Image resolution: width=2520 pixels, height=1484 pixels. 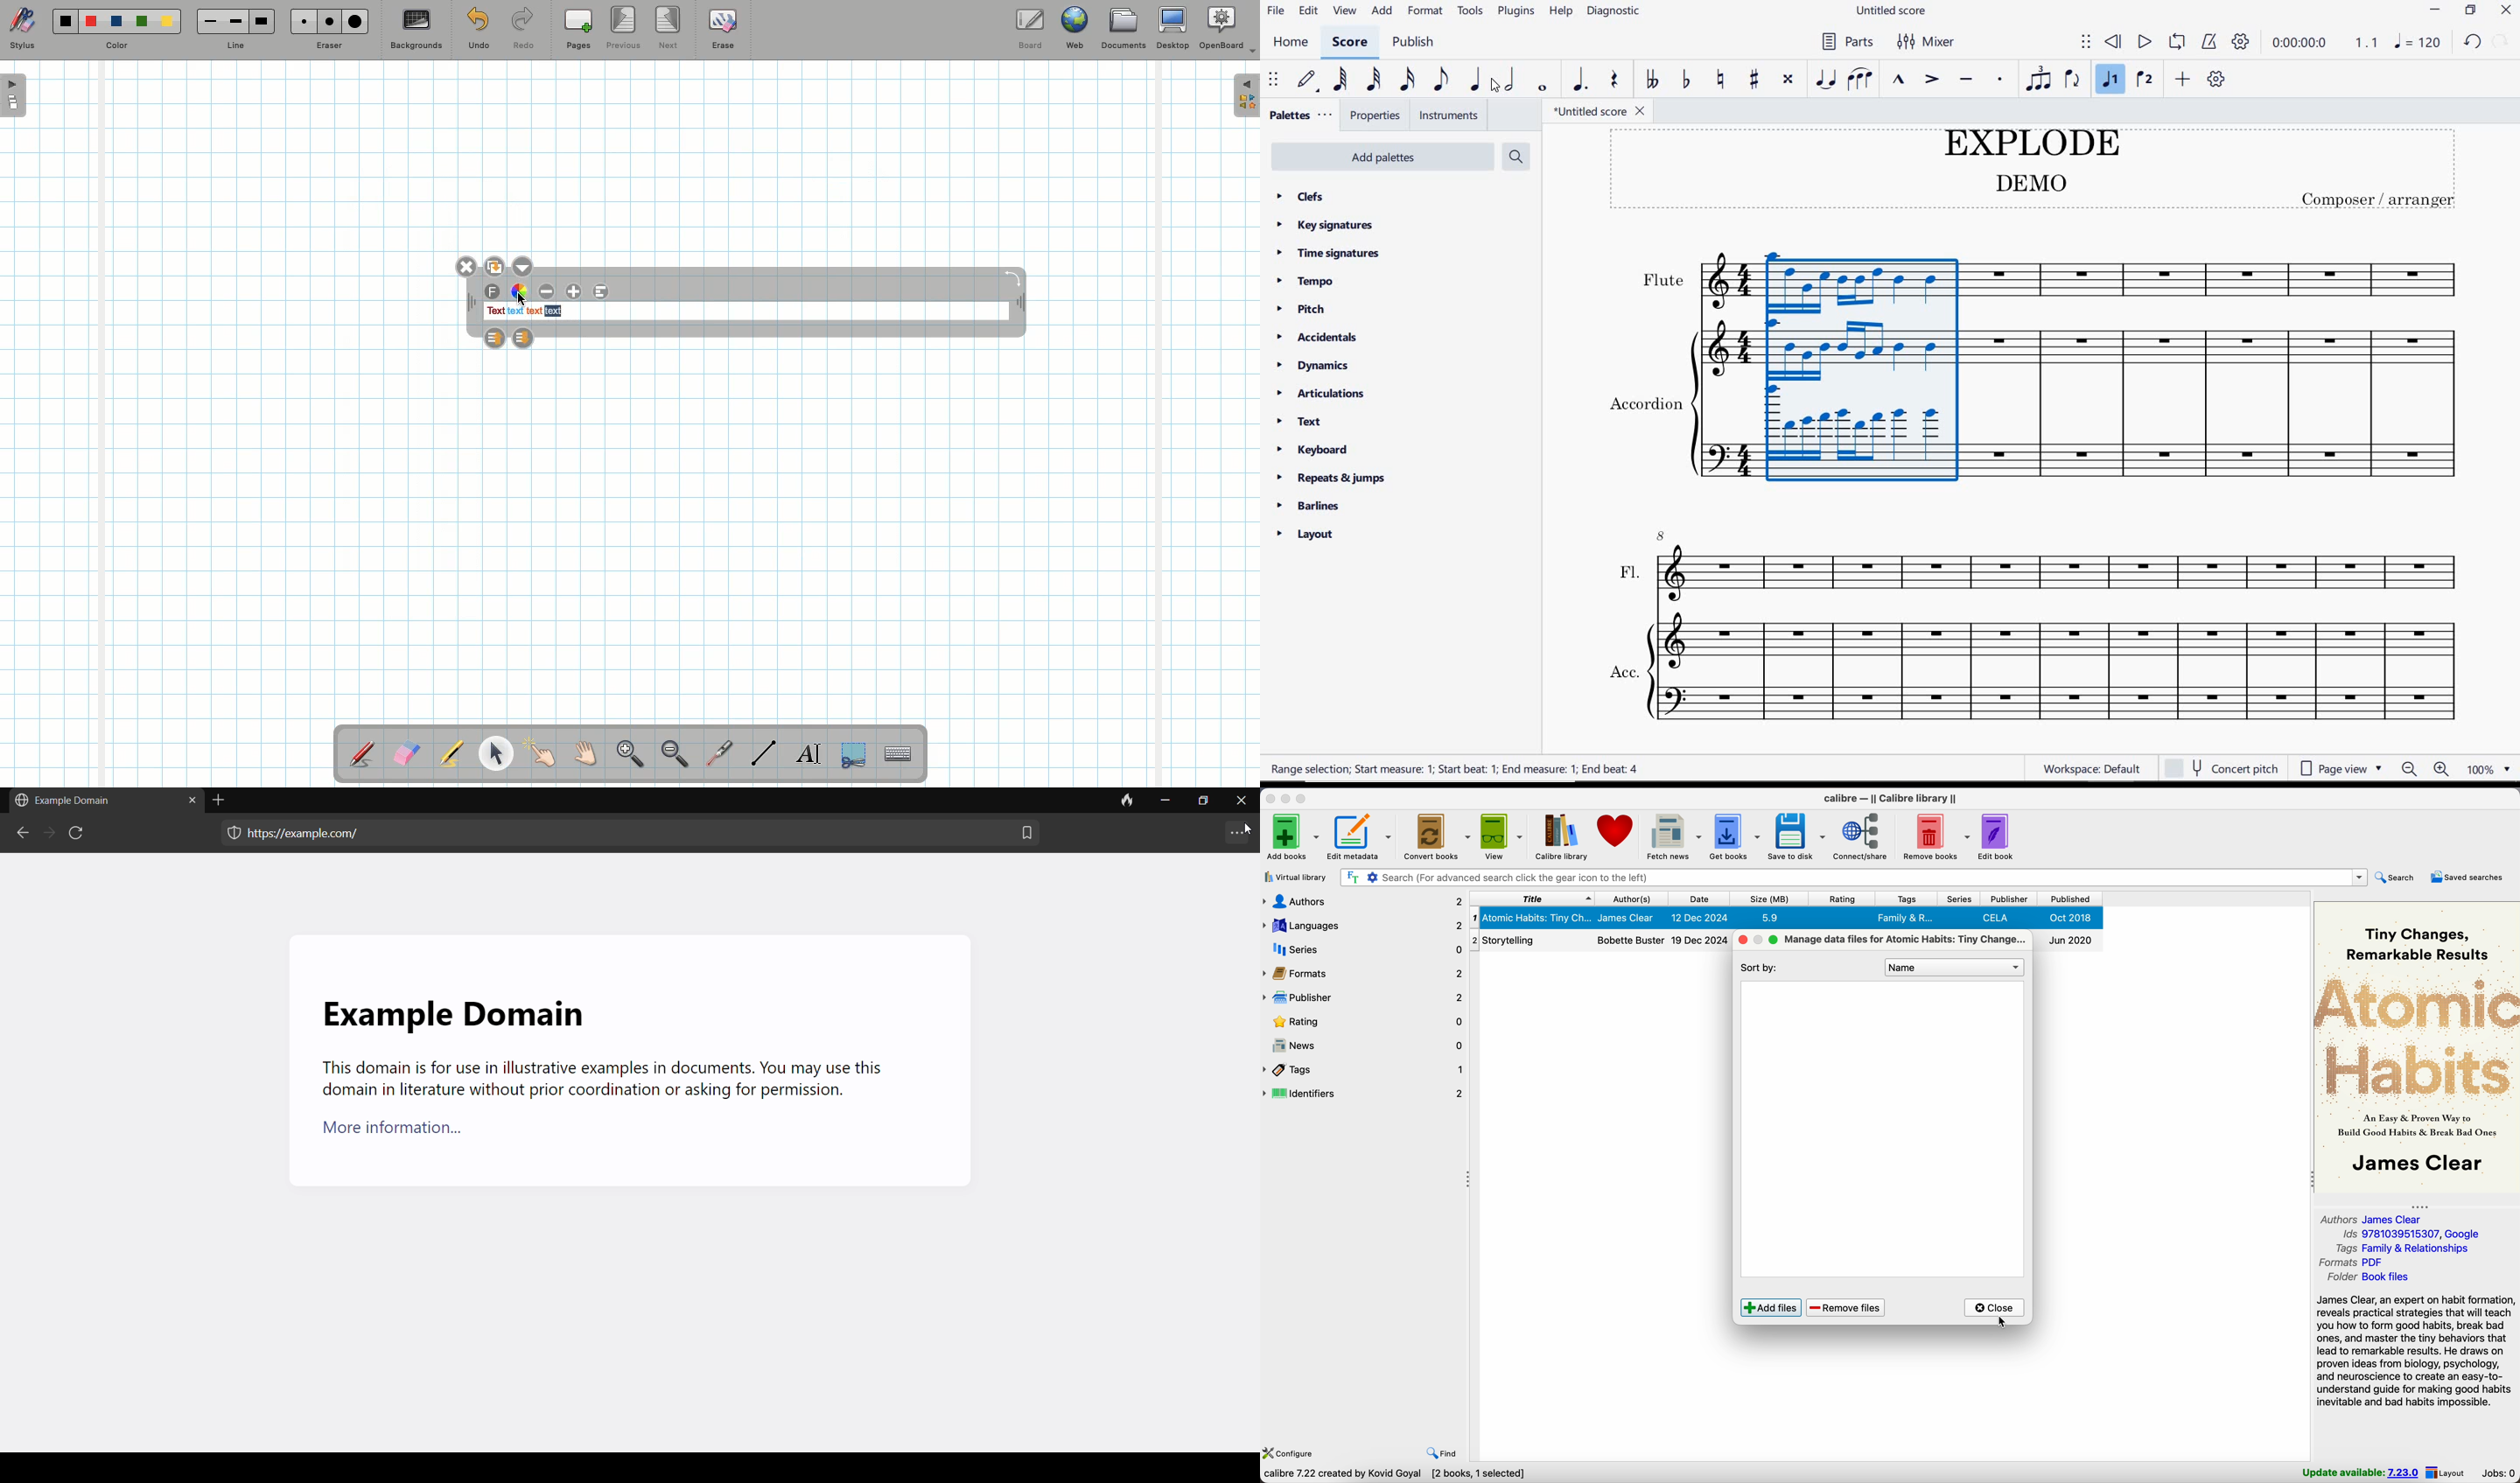 What do you see at coordinates (1863, 837) in the screenshot?
I see `connect/share` at bounding box center [1863, 837].